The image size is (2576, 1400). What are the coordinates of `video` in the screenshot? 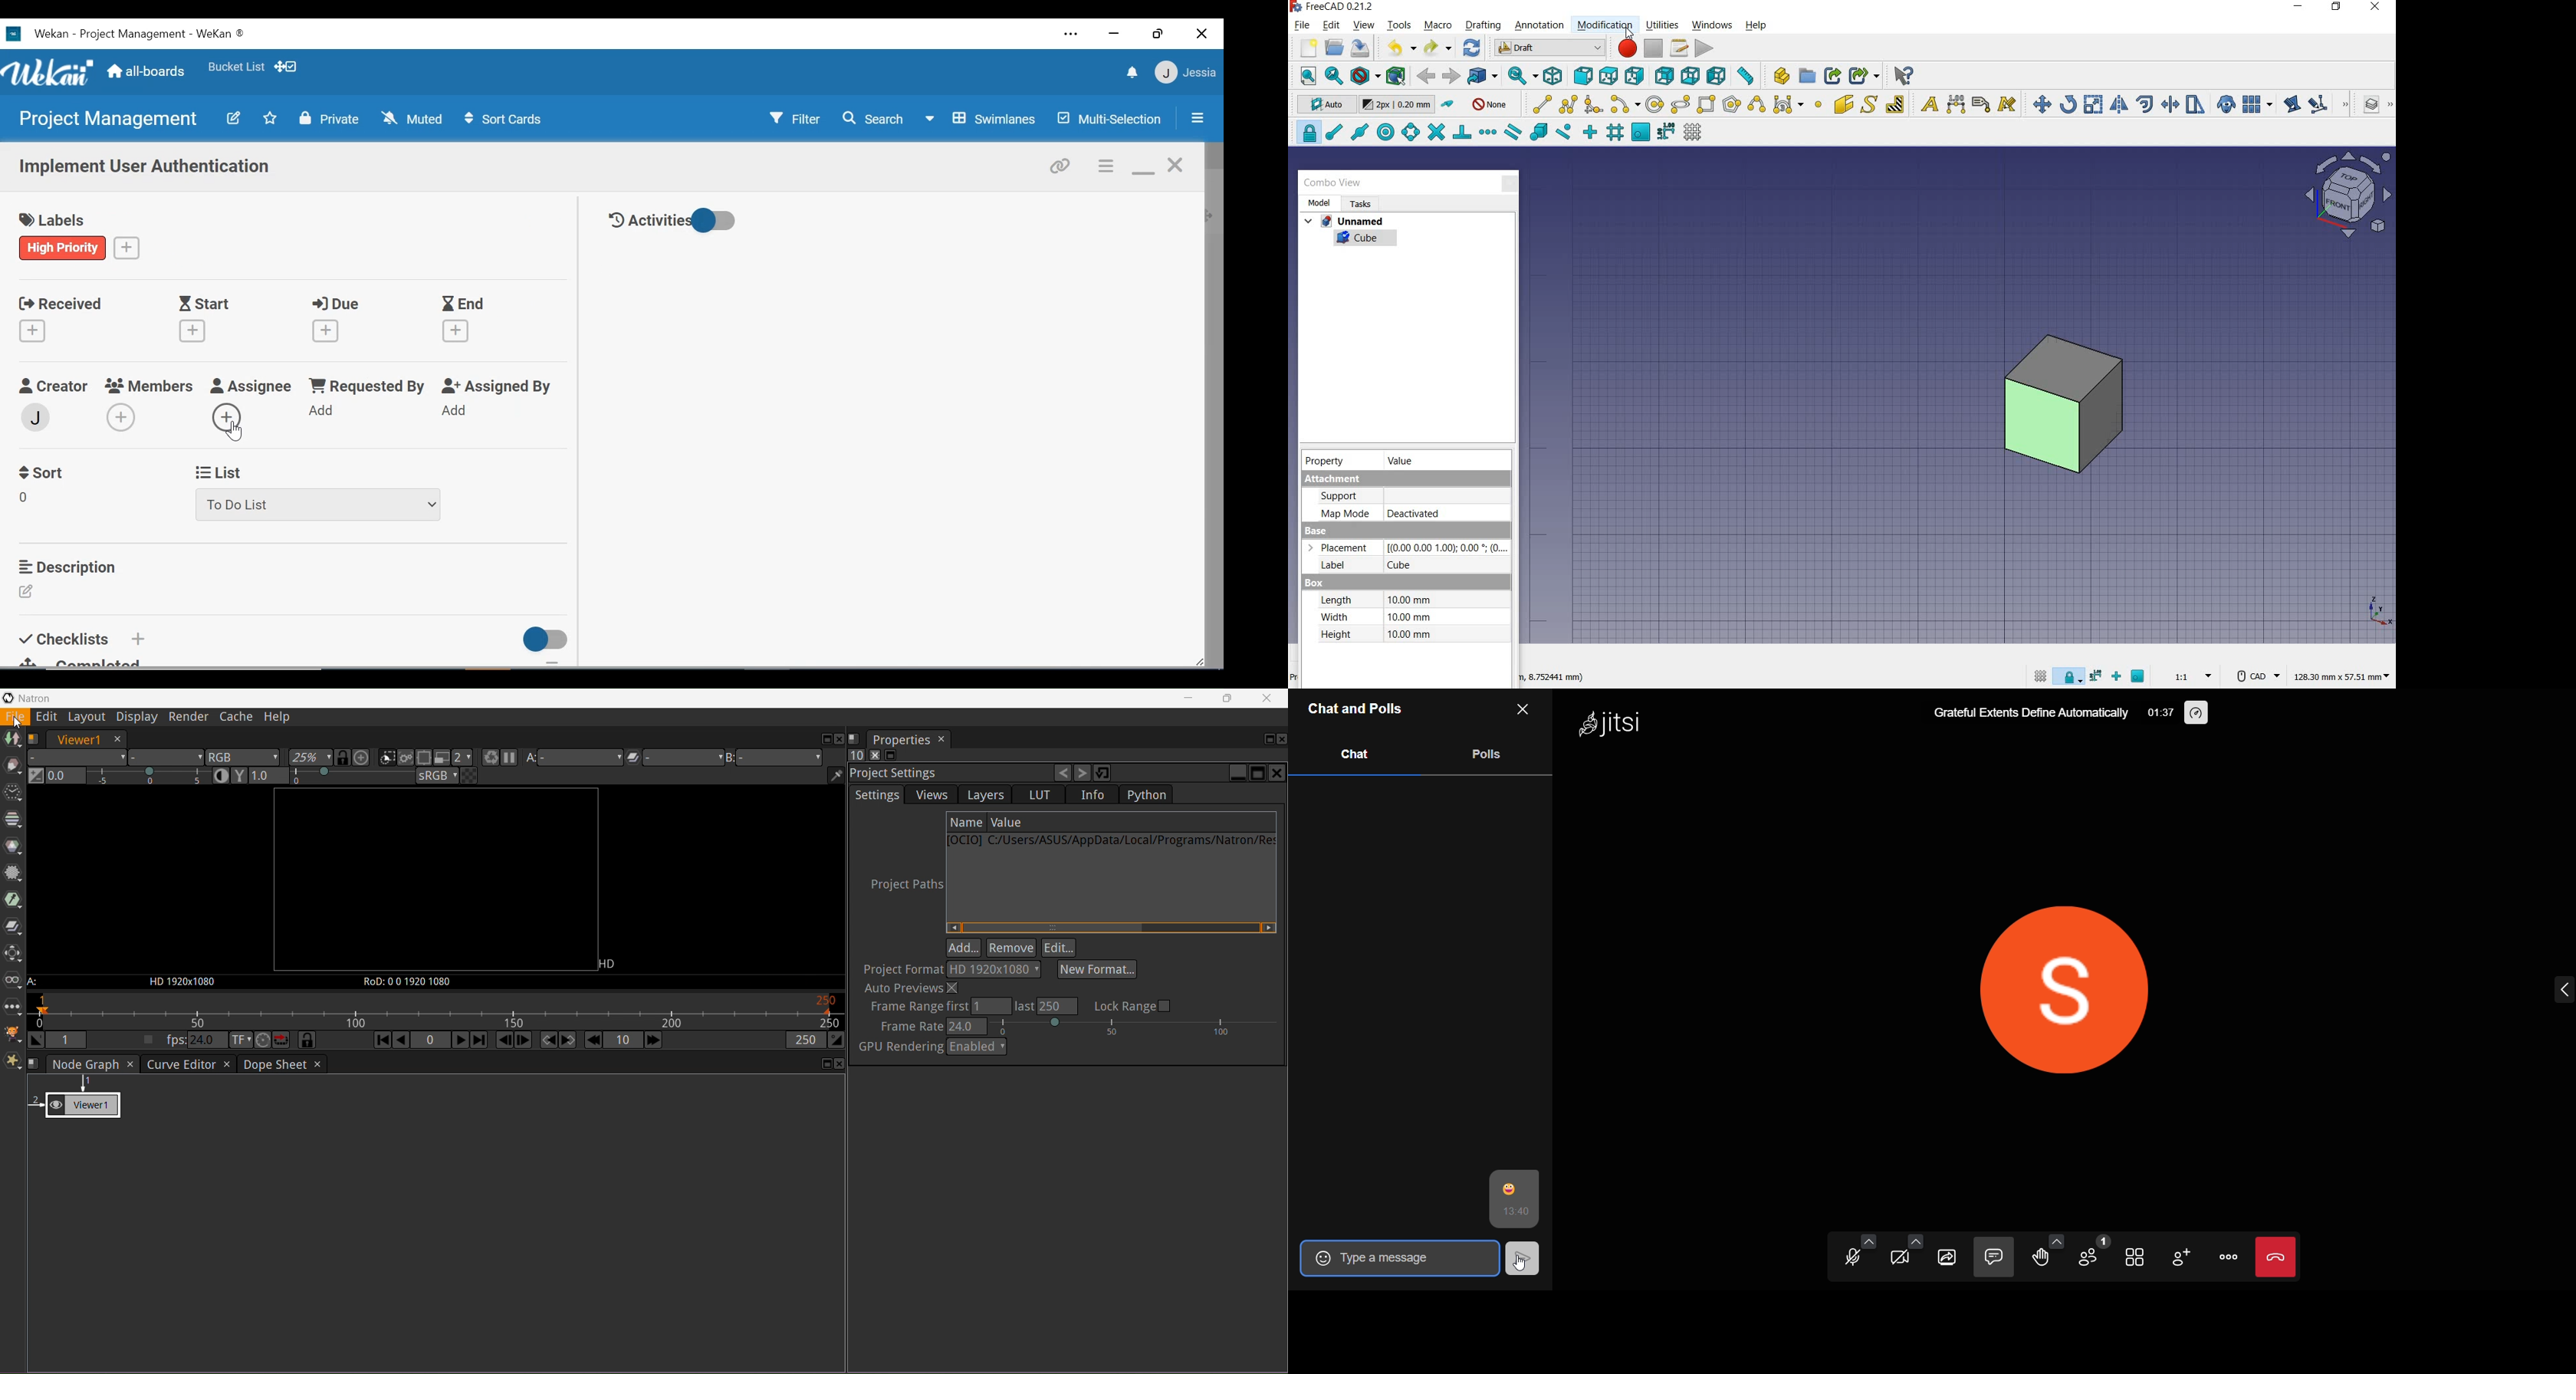 It's located at (1904, 1259).